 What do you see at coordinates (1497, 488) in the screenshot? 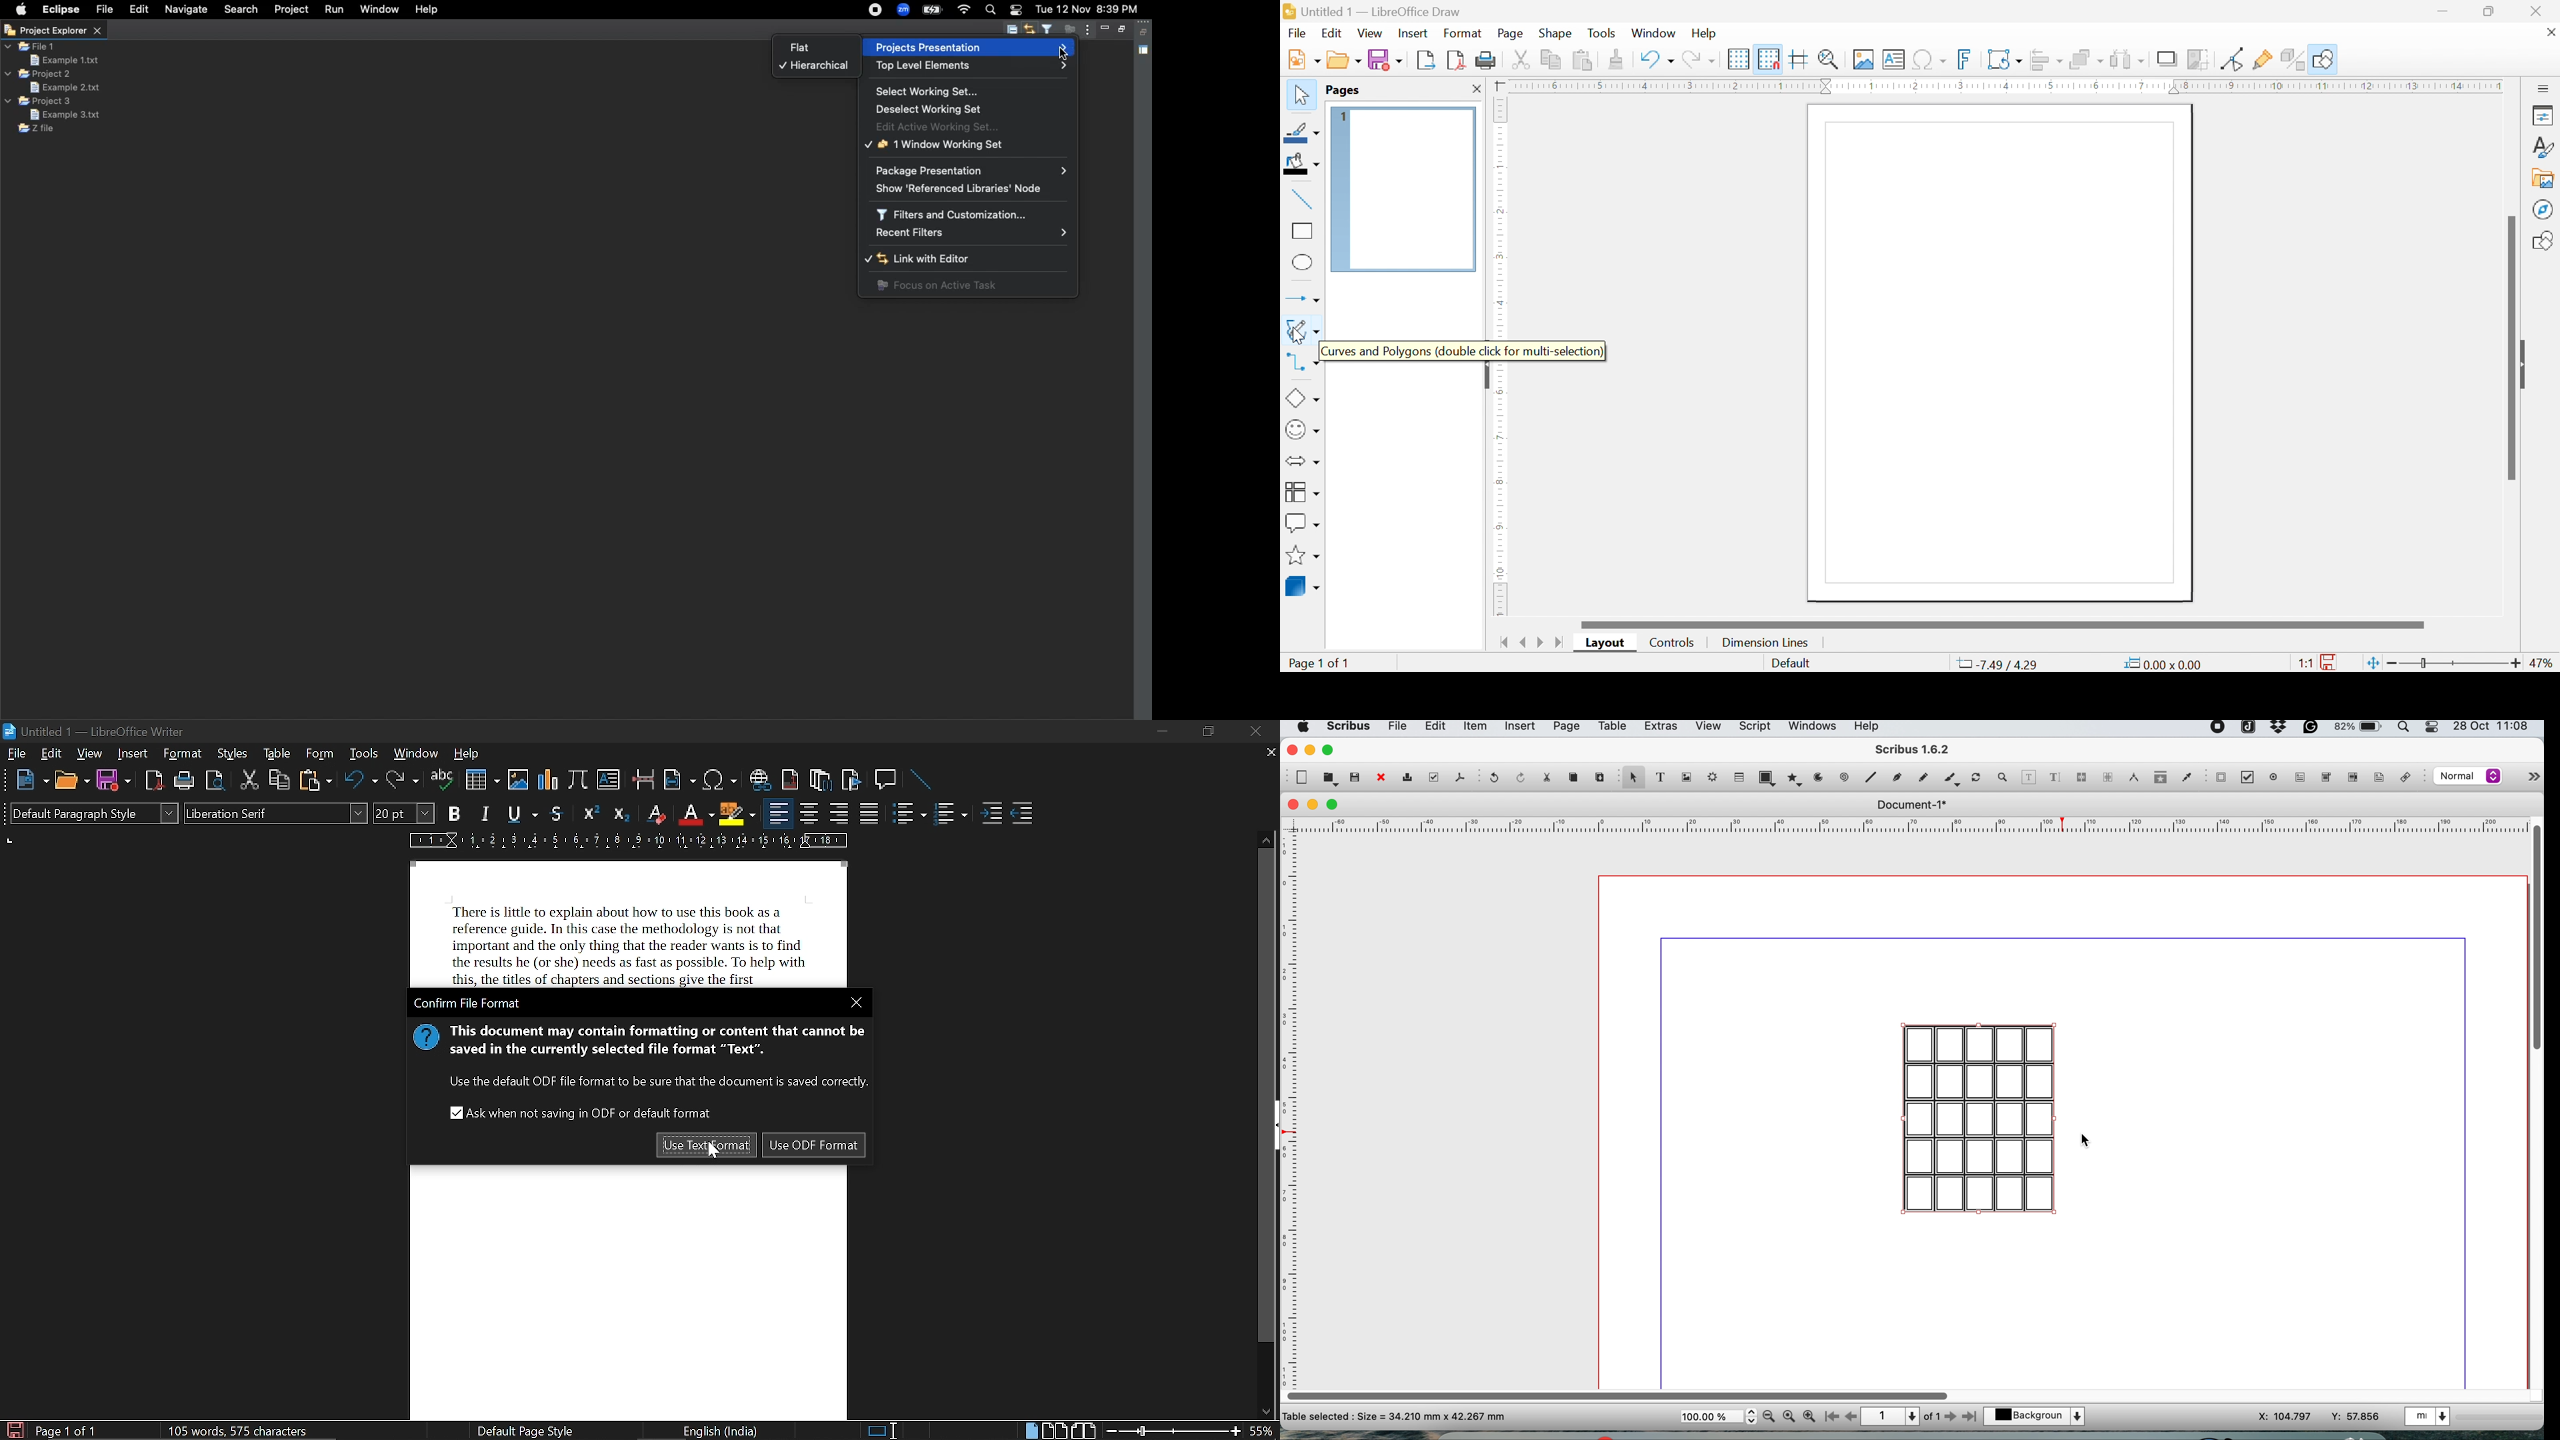
I see `ruler` at bounding box center [1497, 488].